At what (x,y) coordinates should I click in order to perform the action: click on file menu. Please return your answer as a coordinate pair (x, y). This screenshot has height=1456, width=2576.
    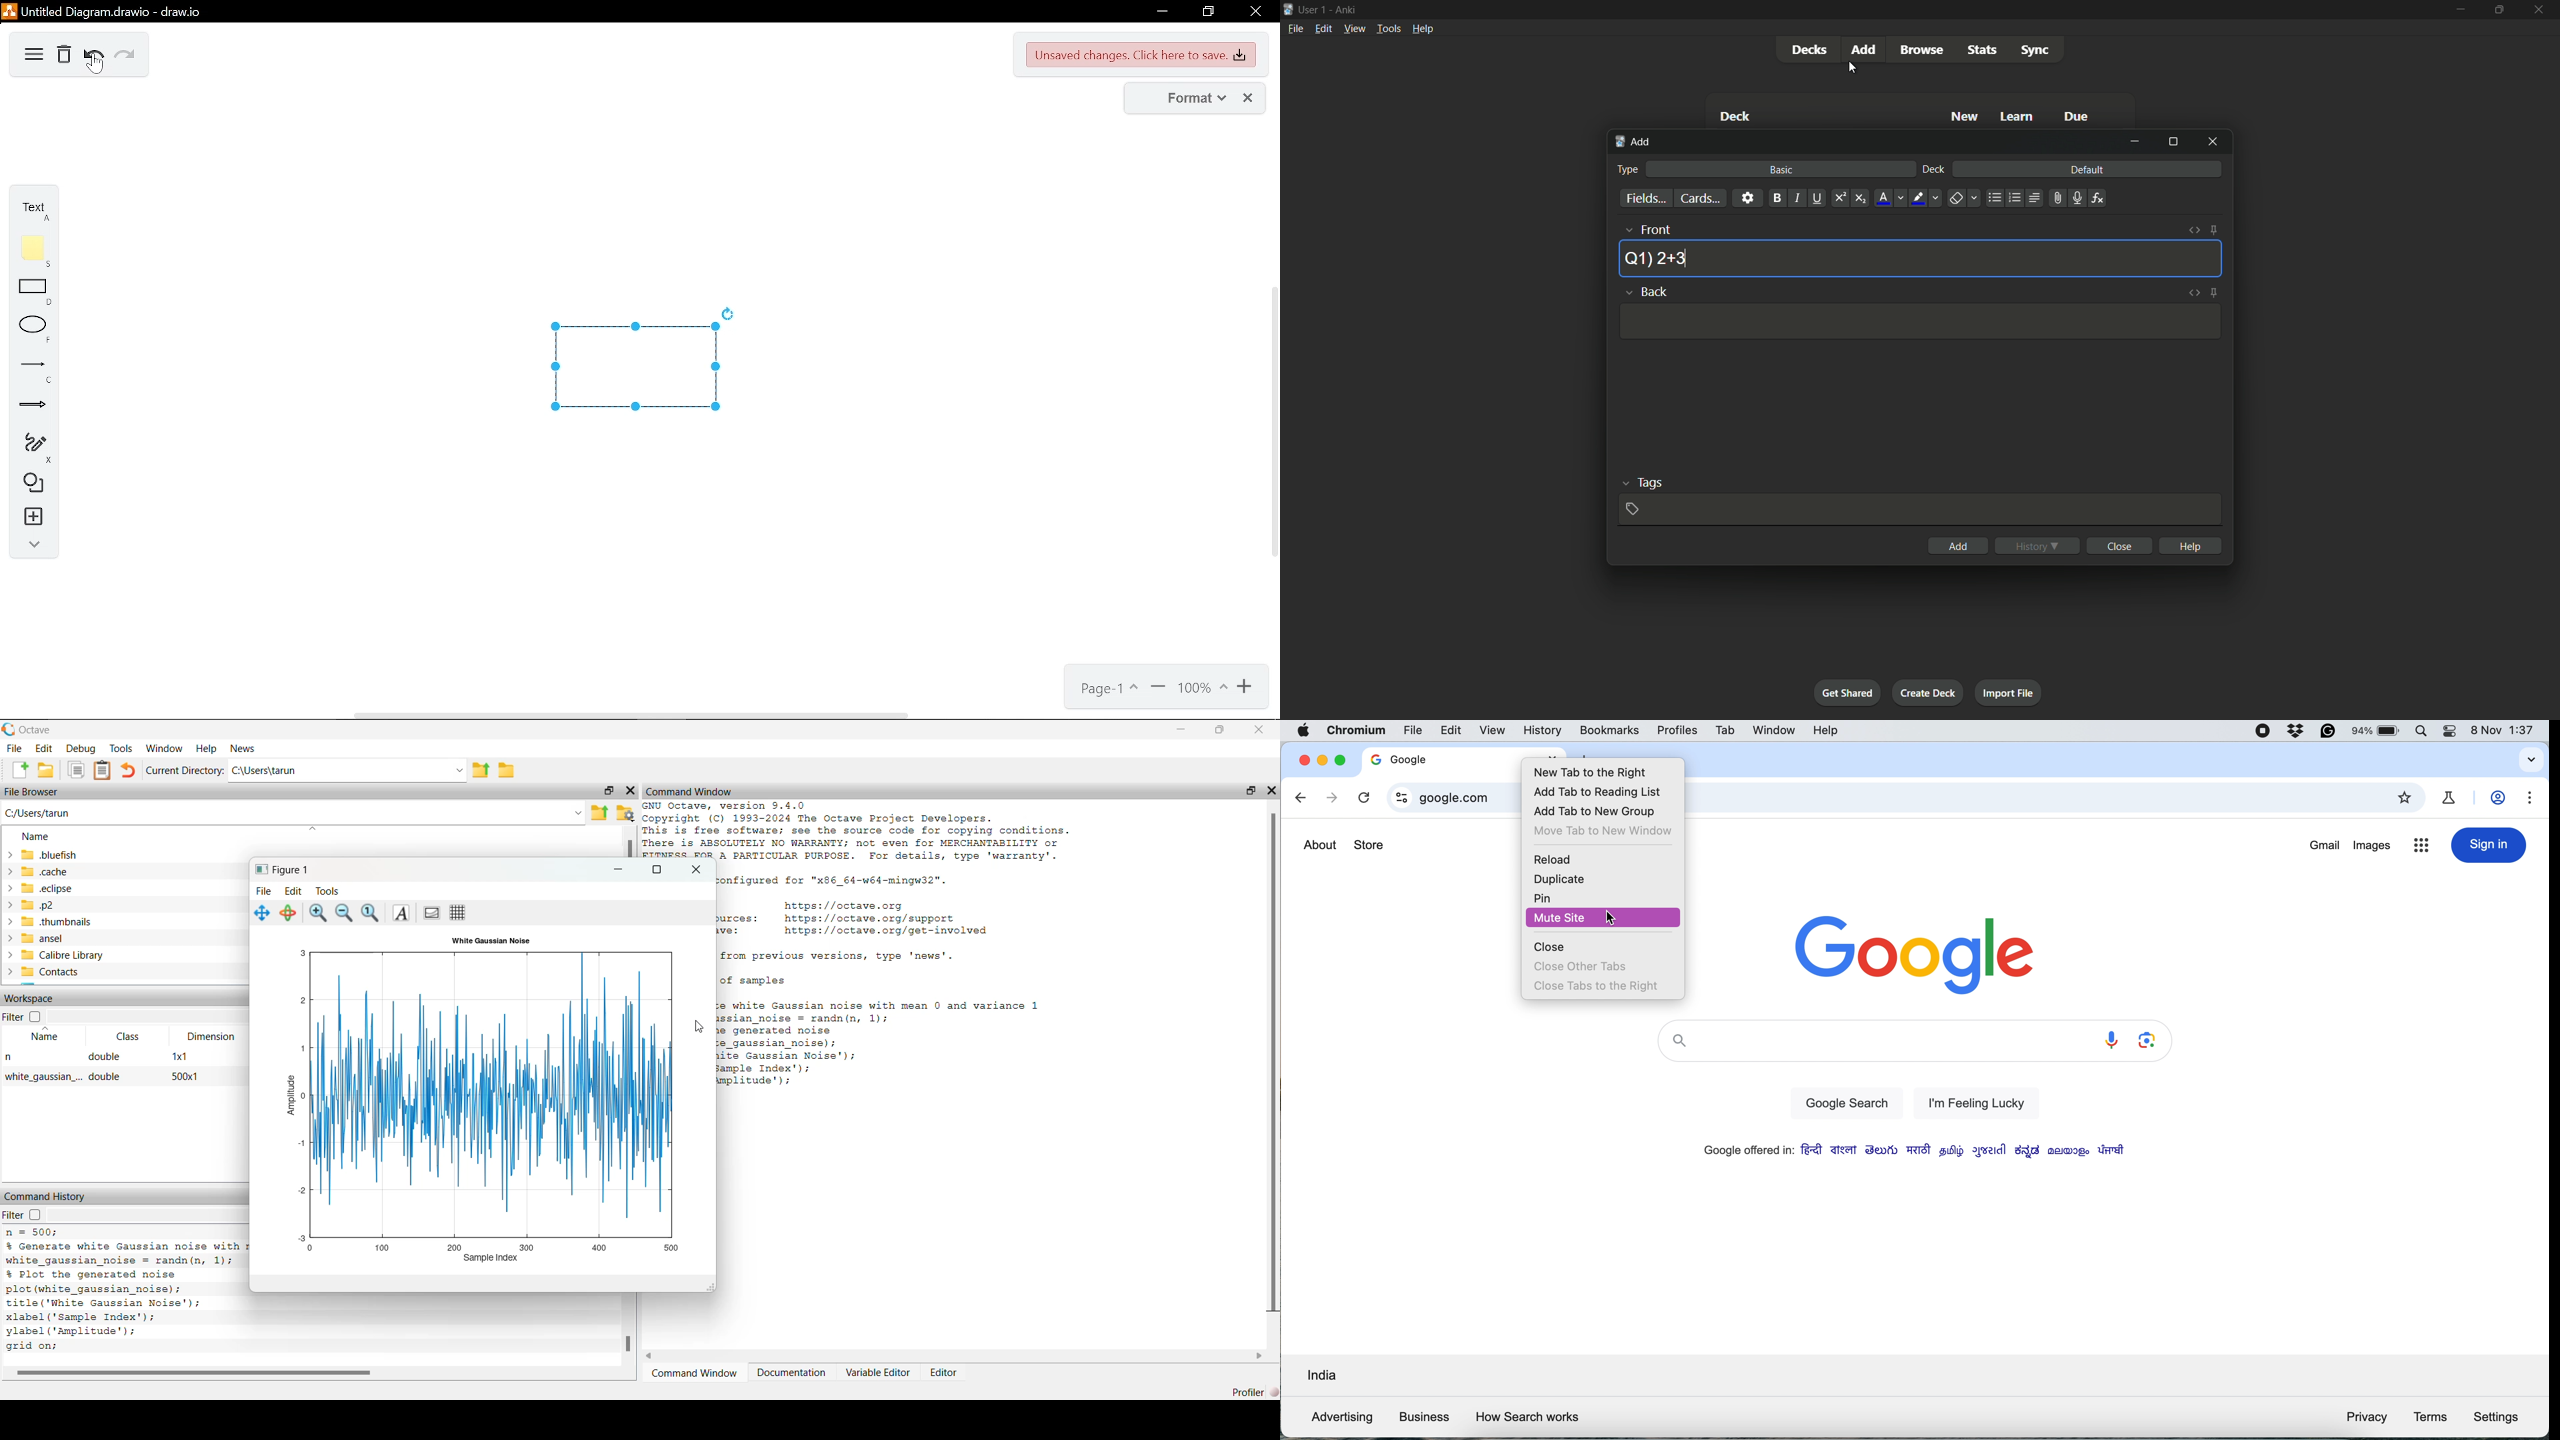
    Looking at the image, I should click on (1297, 28).